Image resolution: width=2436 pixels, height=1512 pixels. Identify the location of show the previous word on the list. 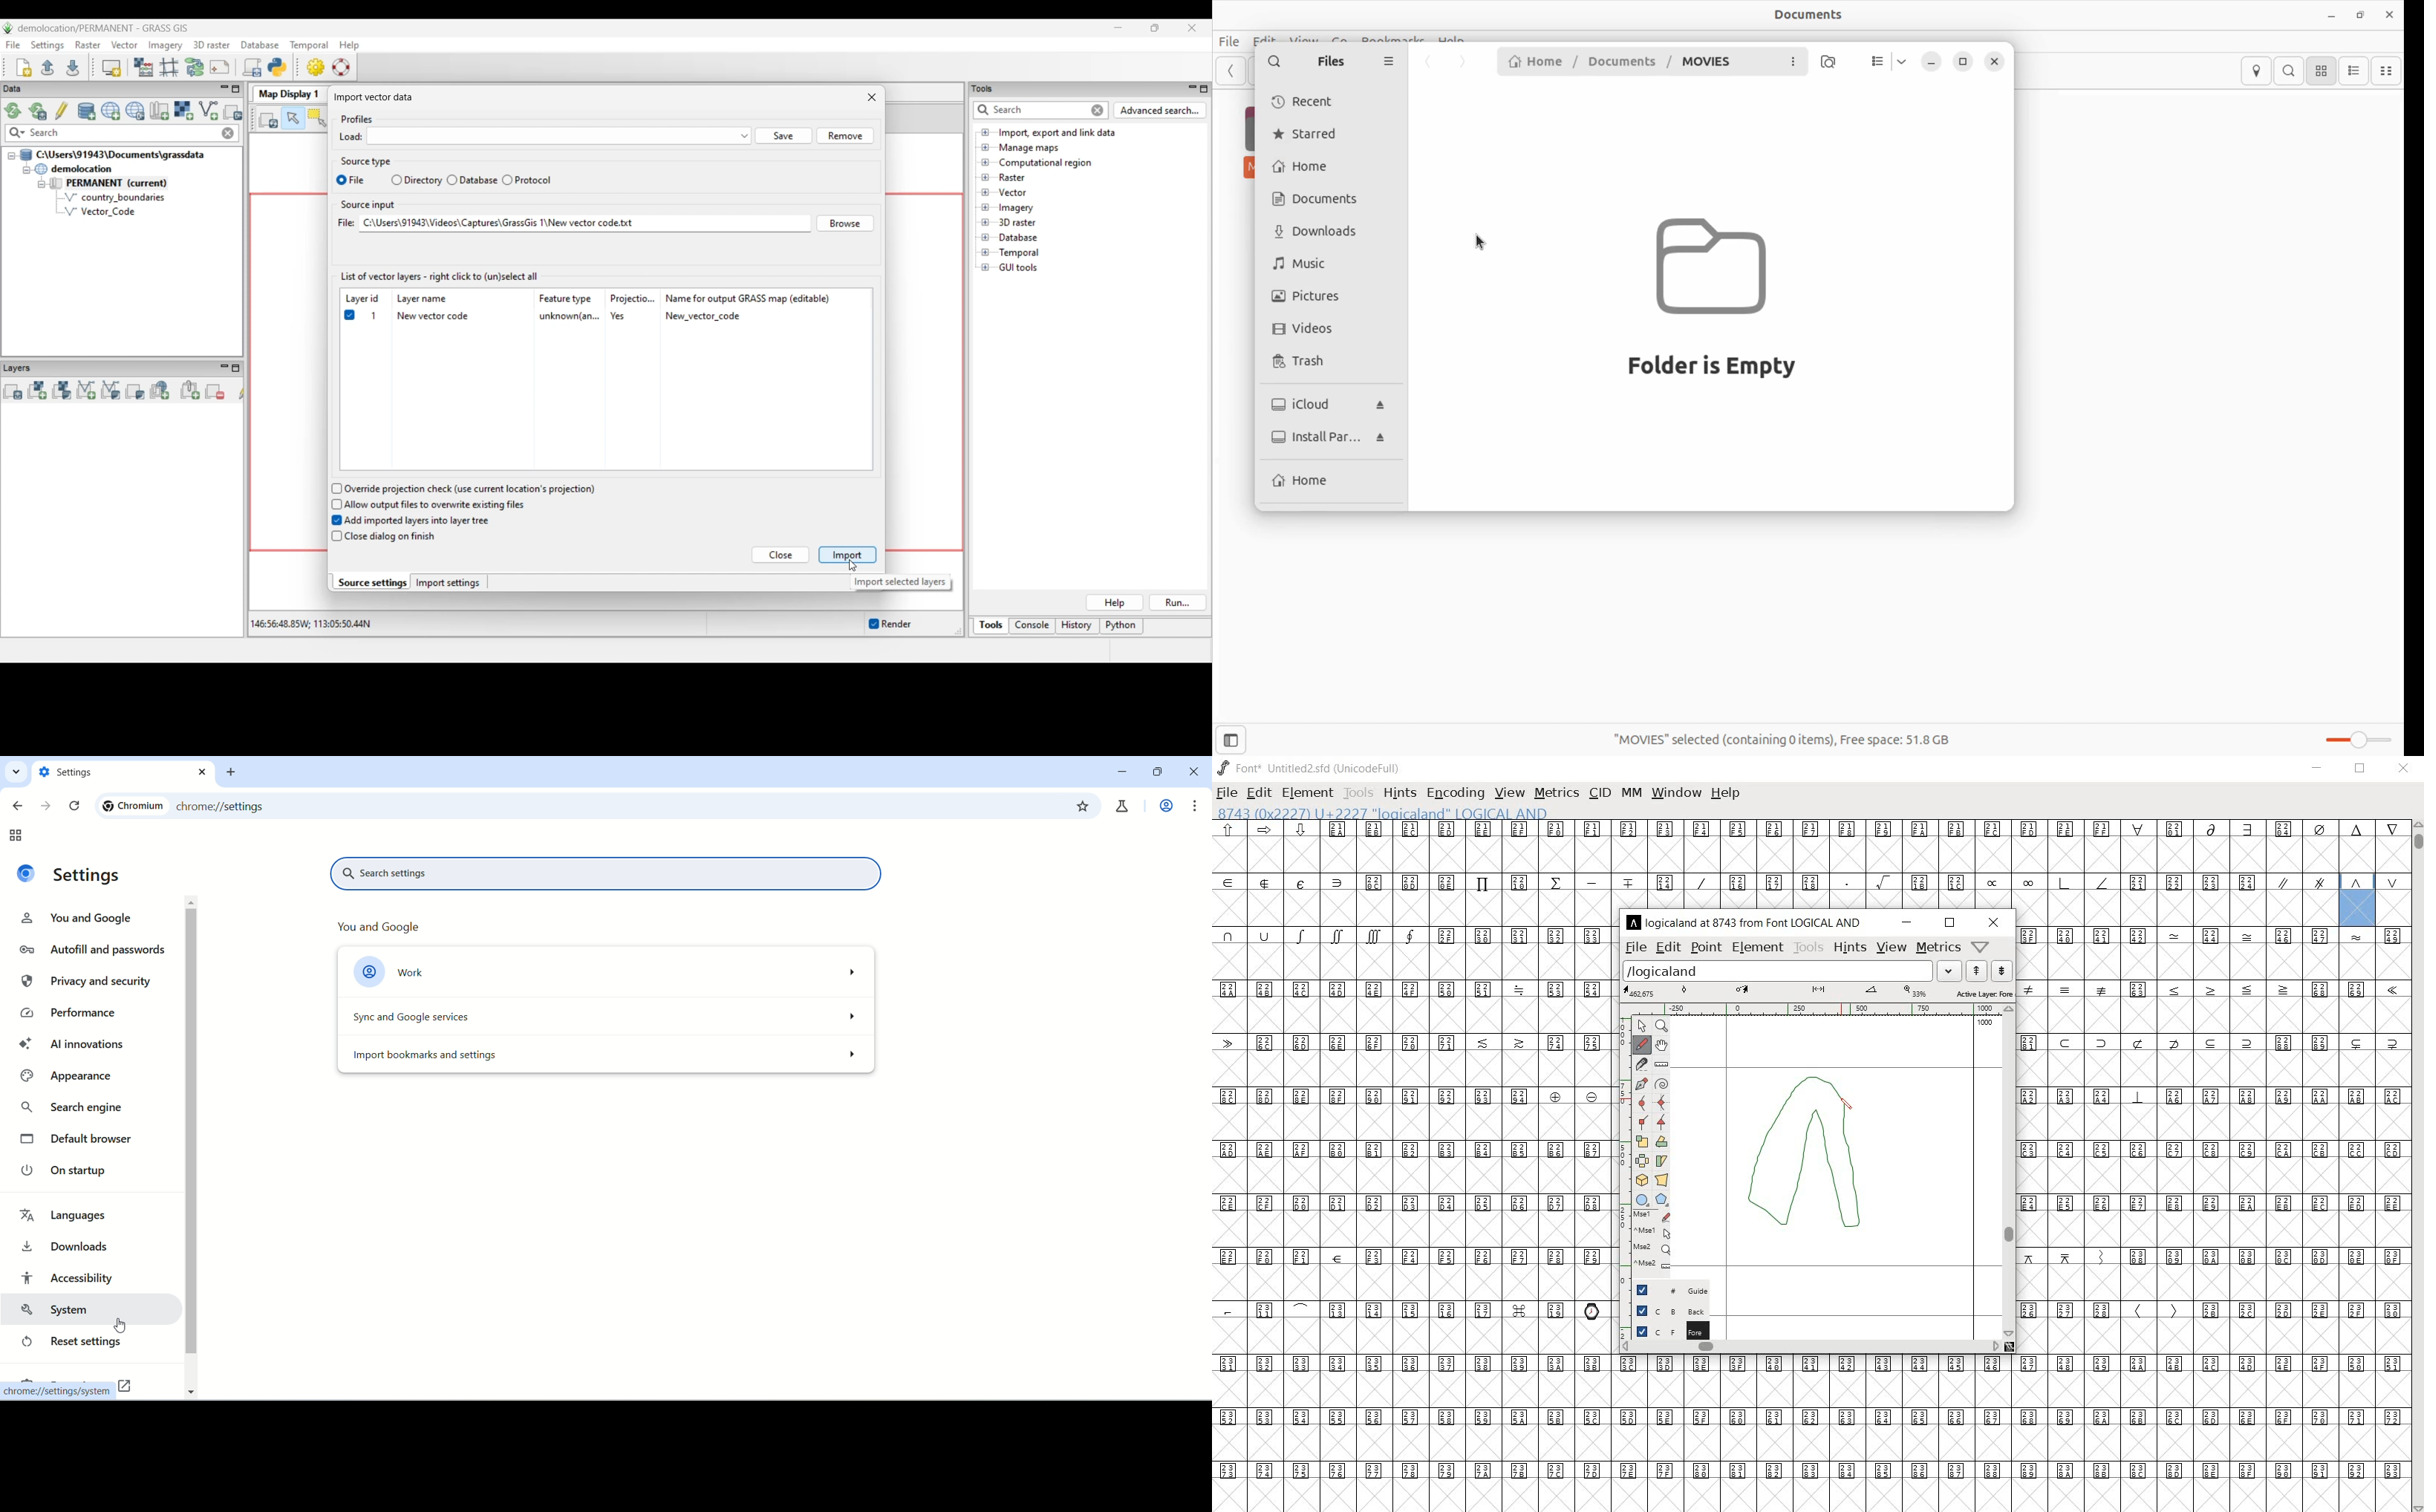
(2001, 972).